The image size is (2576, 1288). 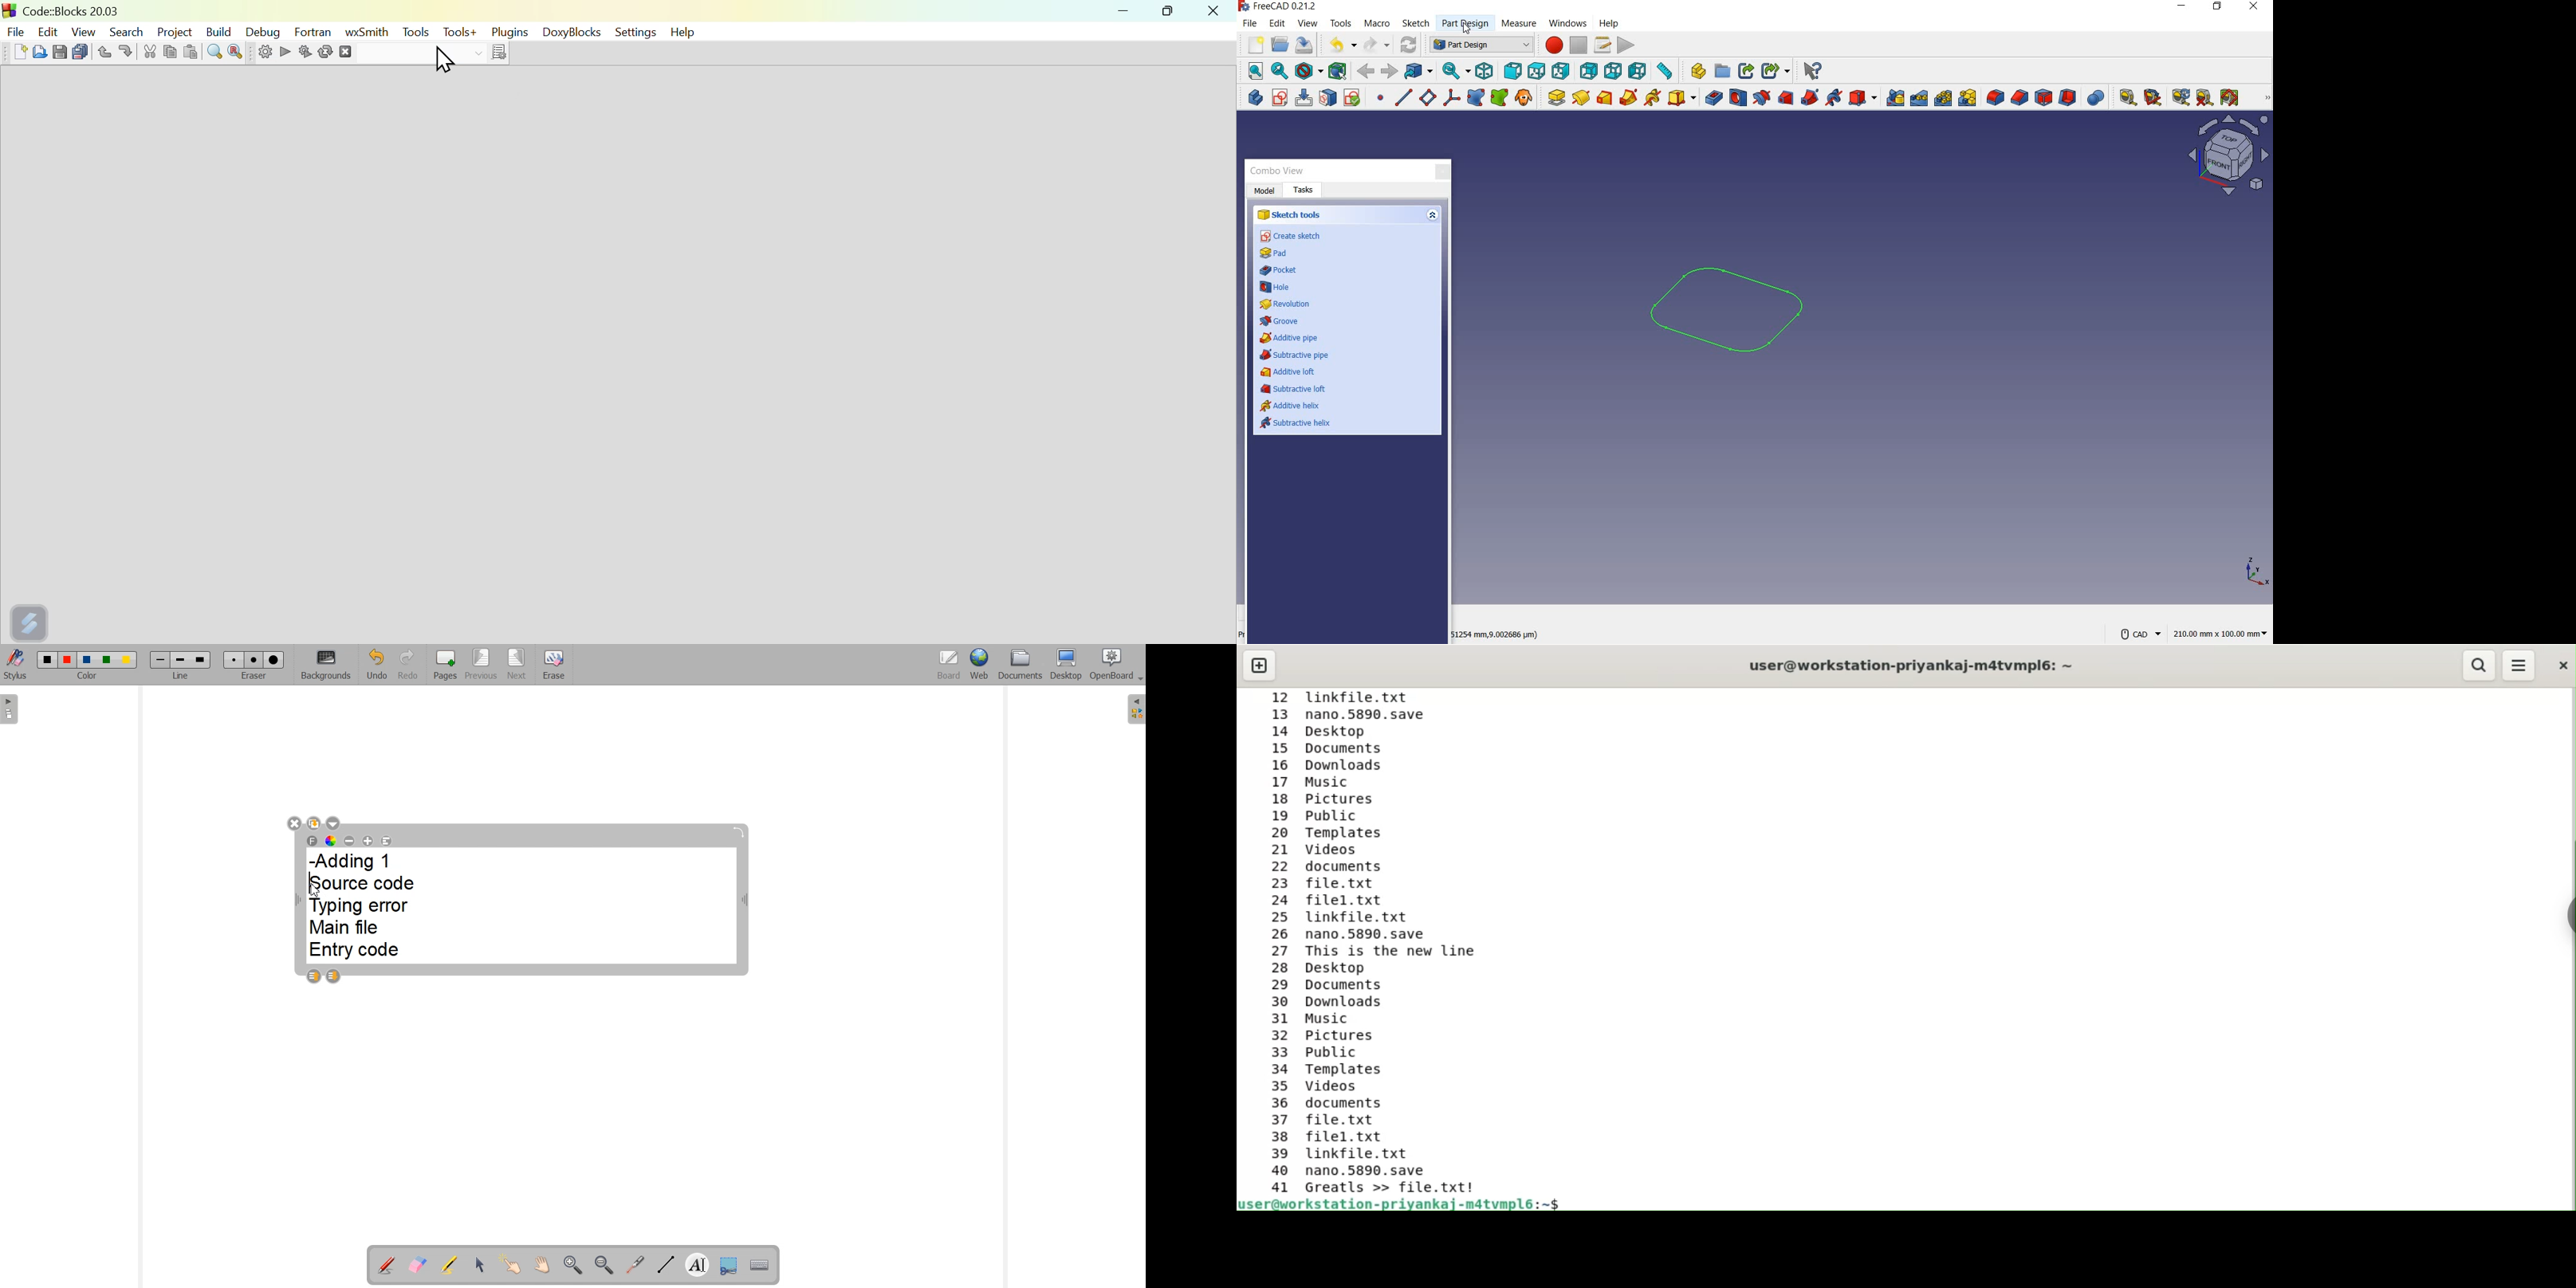 What do you see at coordinates (1308, 23) in the screenshot?
I see `view` at bounding box center [1308, 23].